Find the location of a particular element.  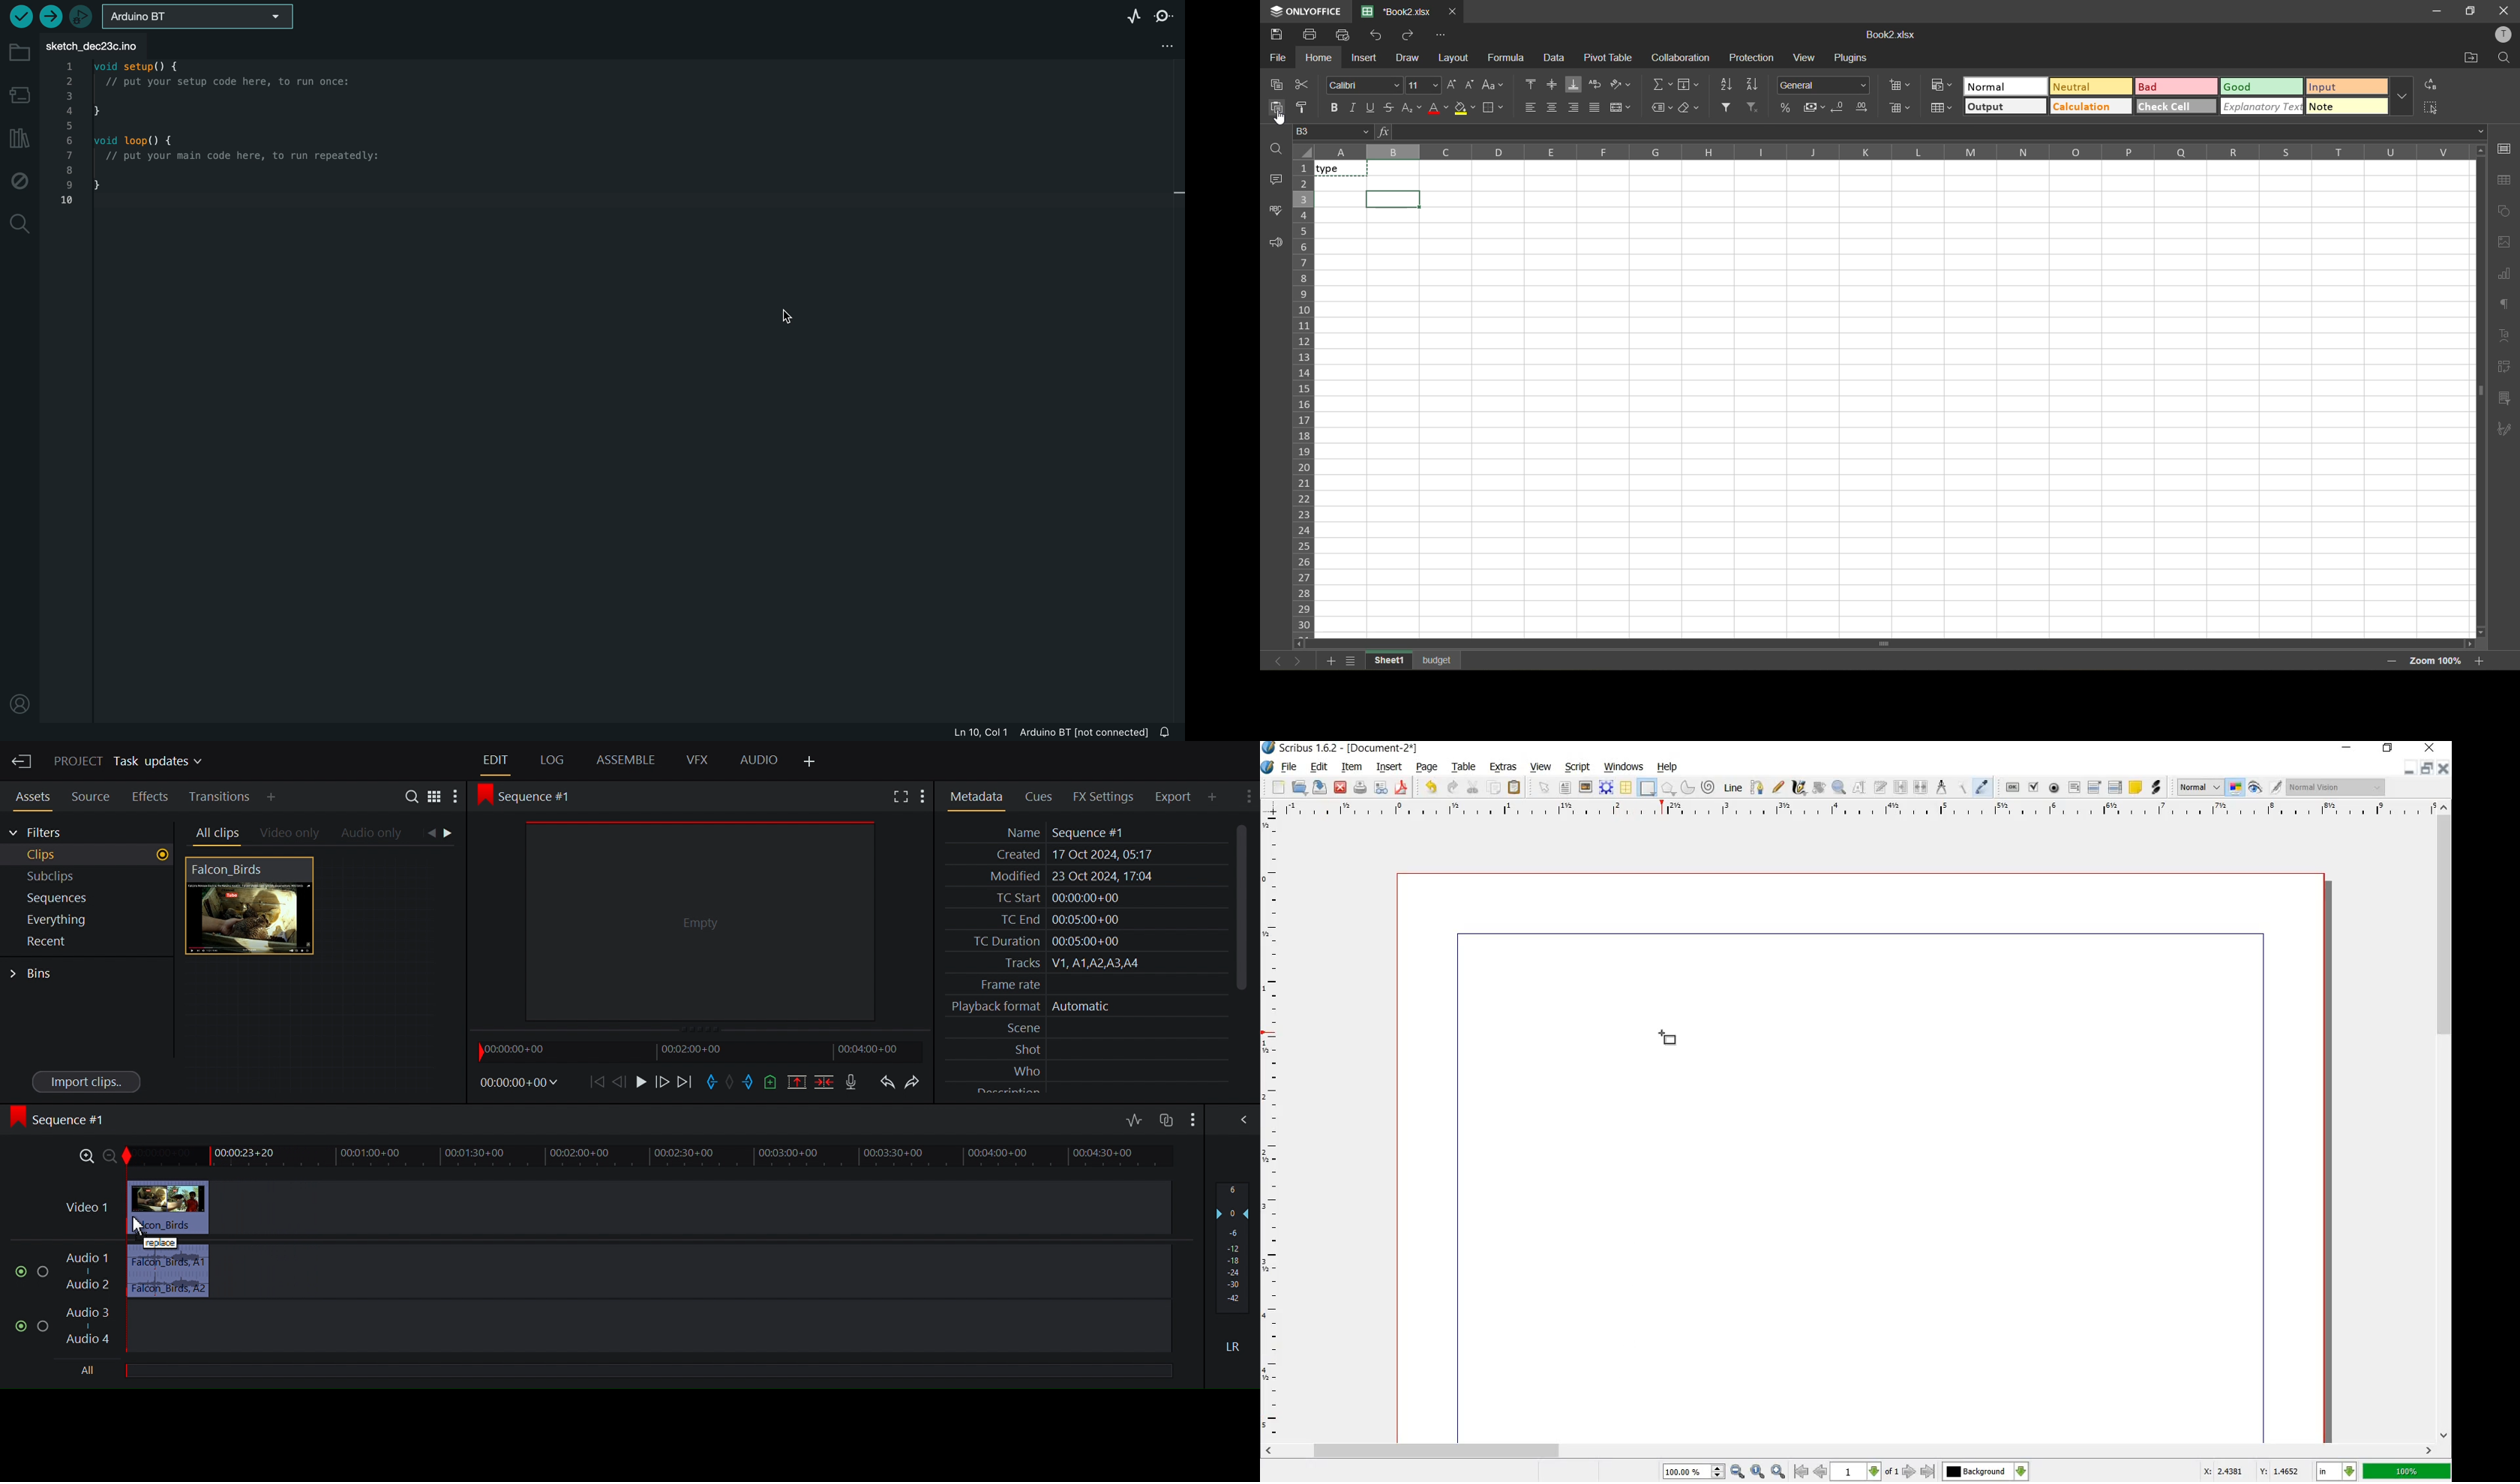

sort descending is located at coordinates (1752, 84).